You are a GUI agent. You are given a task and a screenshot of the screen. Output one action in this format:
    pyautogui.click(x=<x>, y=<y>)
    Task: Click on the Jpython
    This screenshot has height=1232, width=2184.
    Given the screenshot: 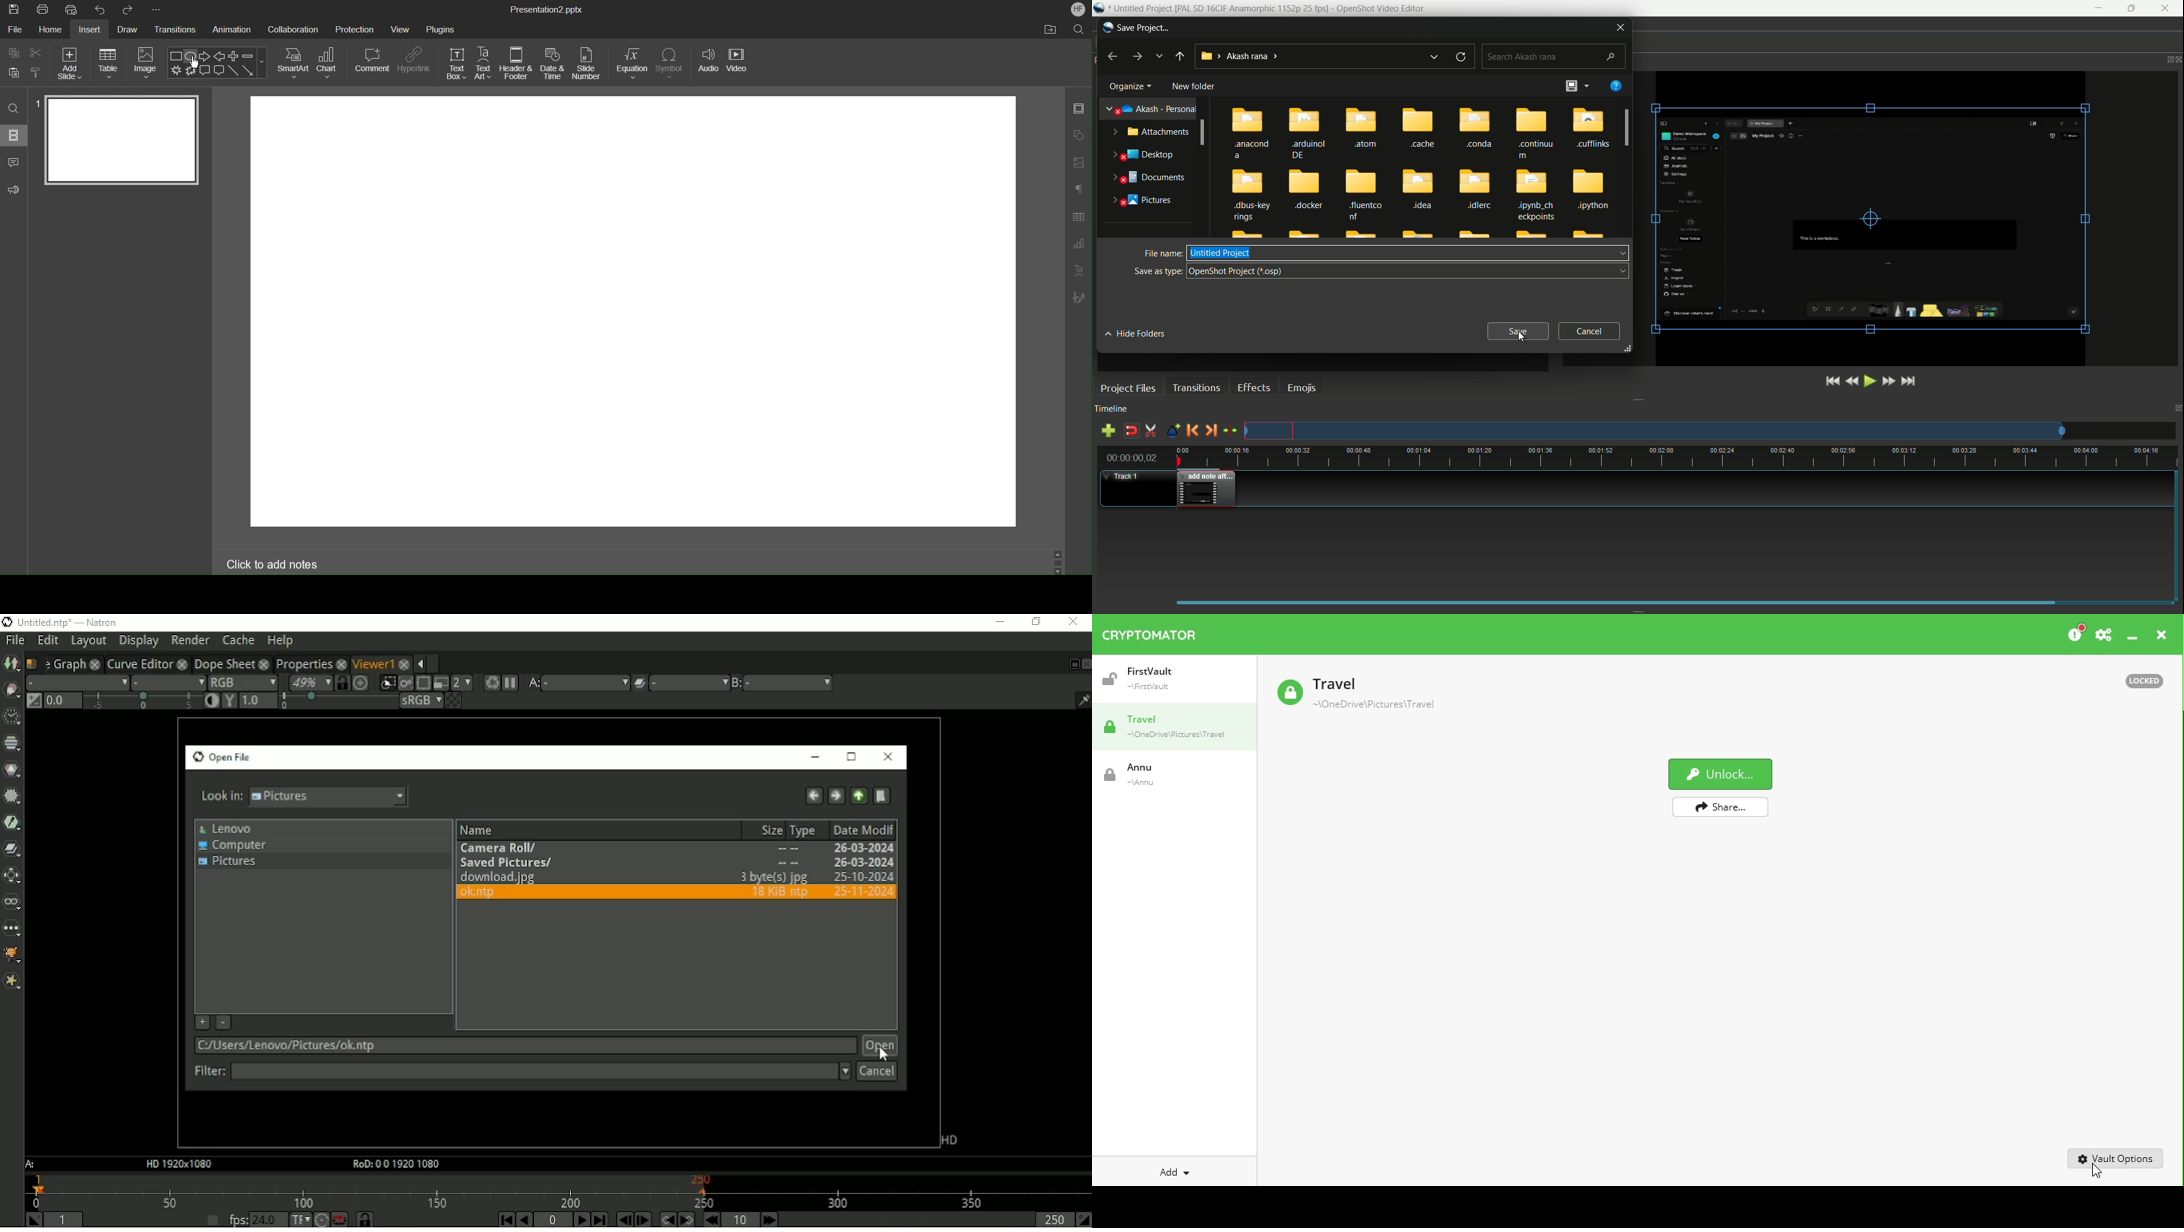 What is the action you would take?
    pyautogui.click(x=1592, y=191)
    